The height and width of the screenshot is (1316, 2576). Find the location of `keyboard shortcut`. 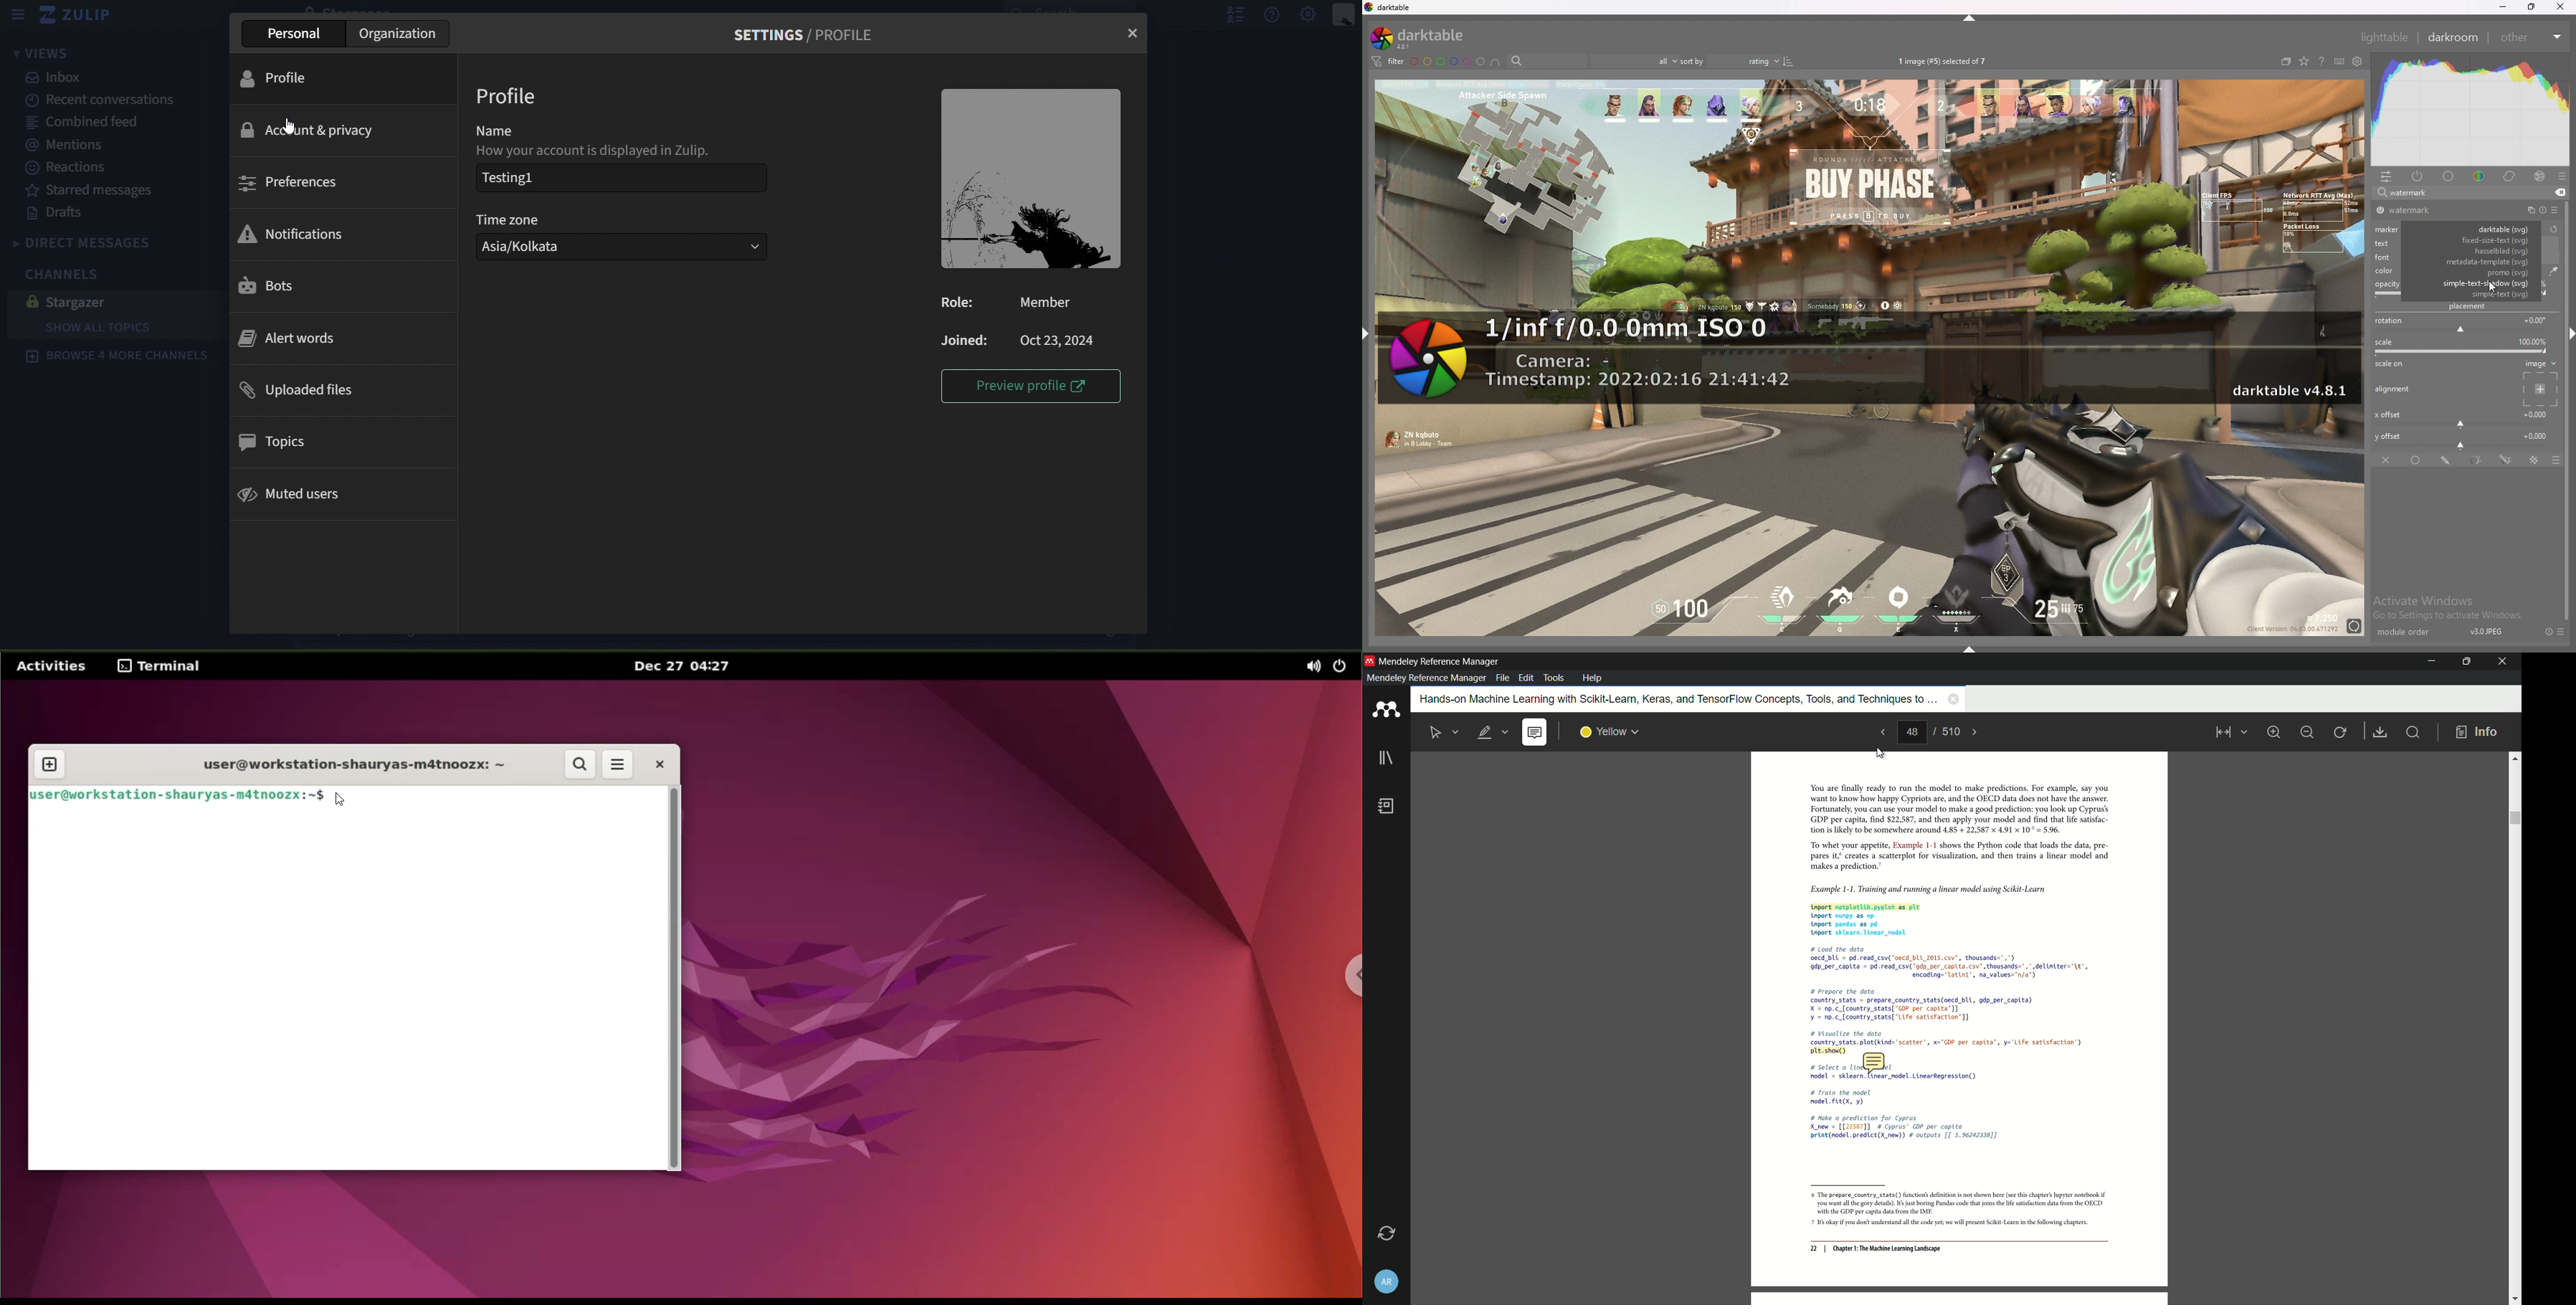

keyboard shortcut is located at coordinates (2339, 62).